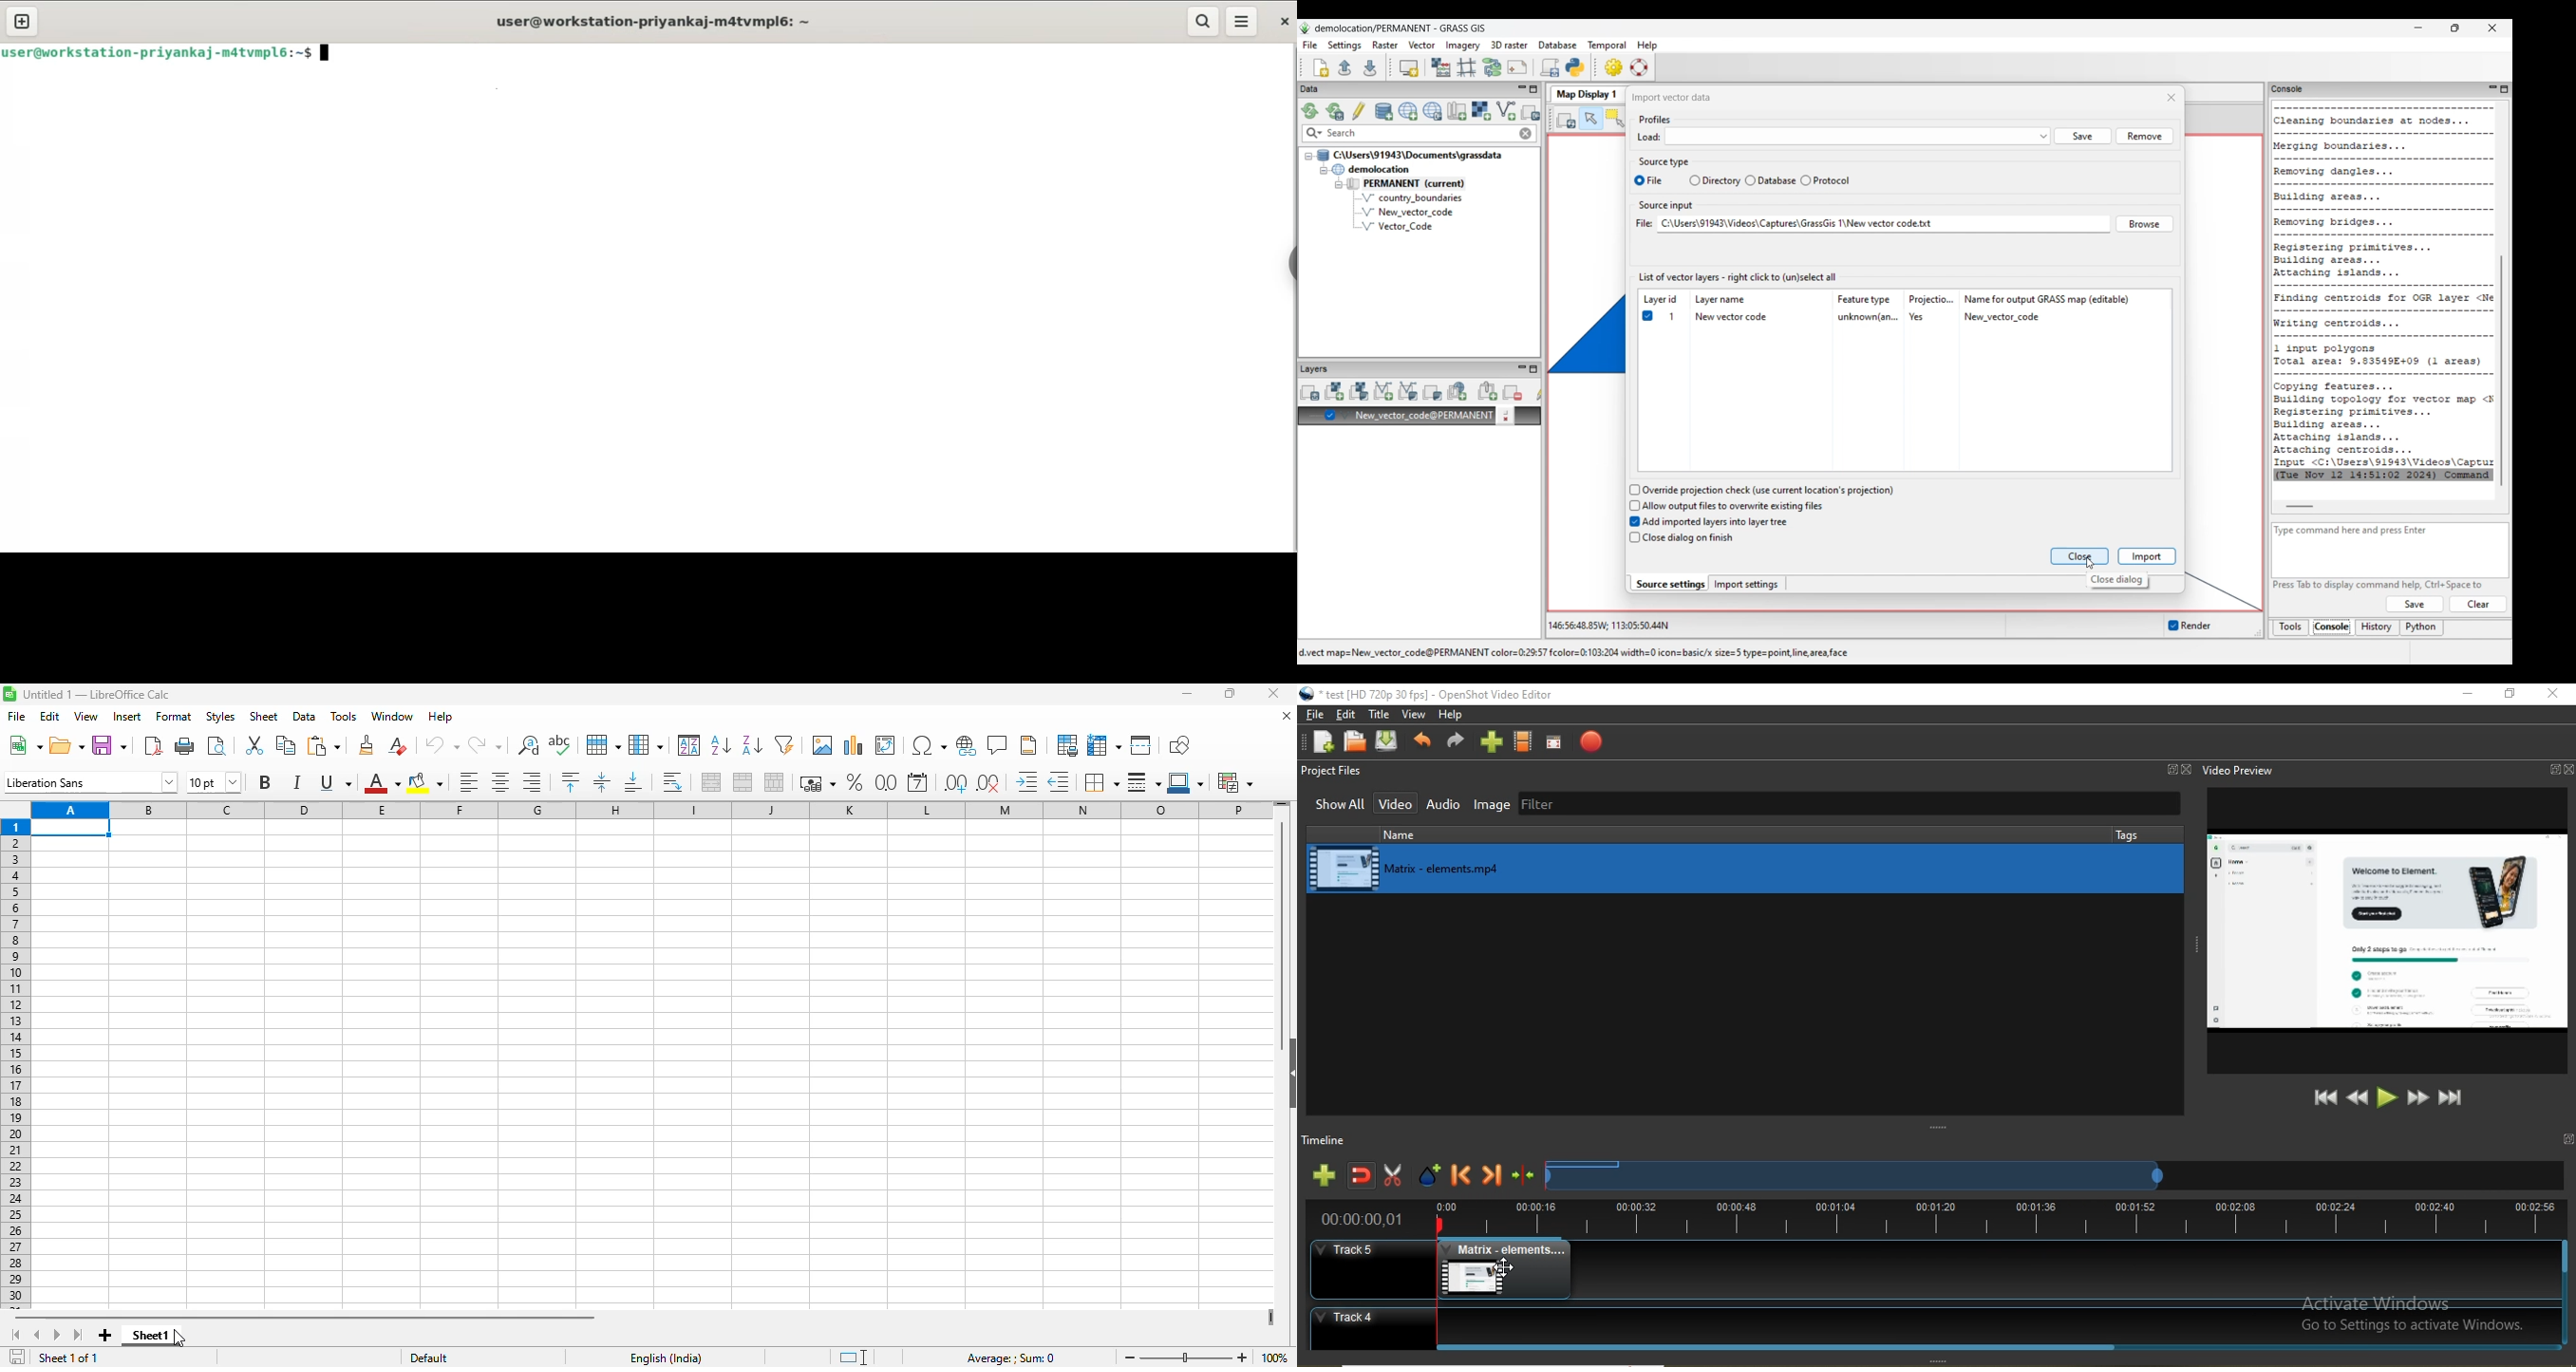 This screenshot has width=2576, height=1372. I want to click on bold, so click(265, 781).